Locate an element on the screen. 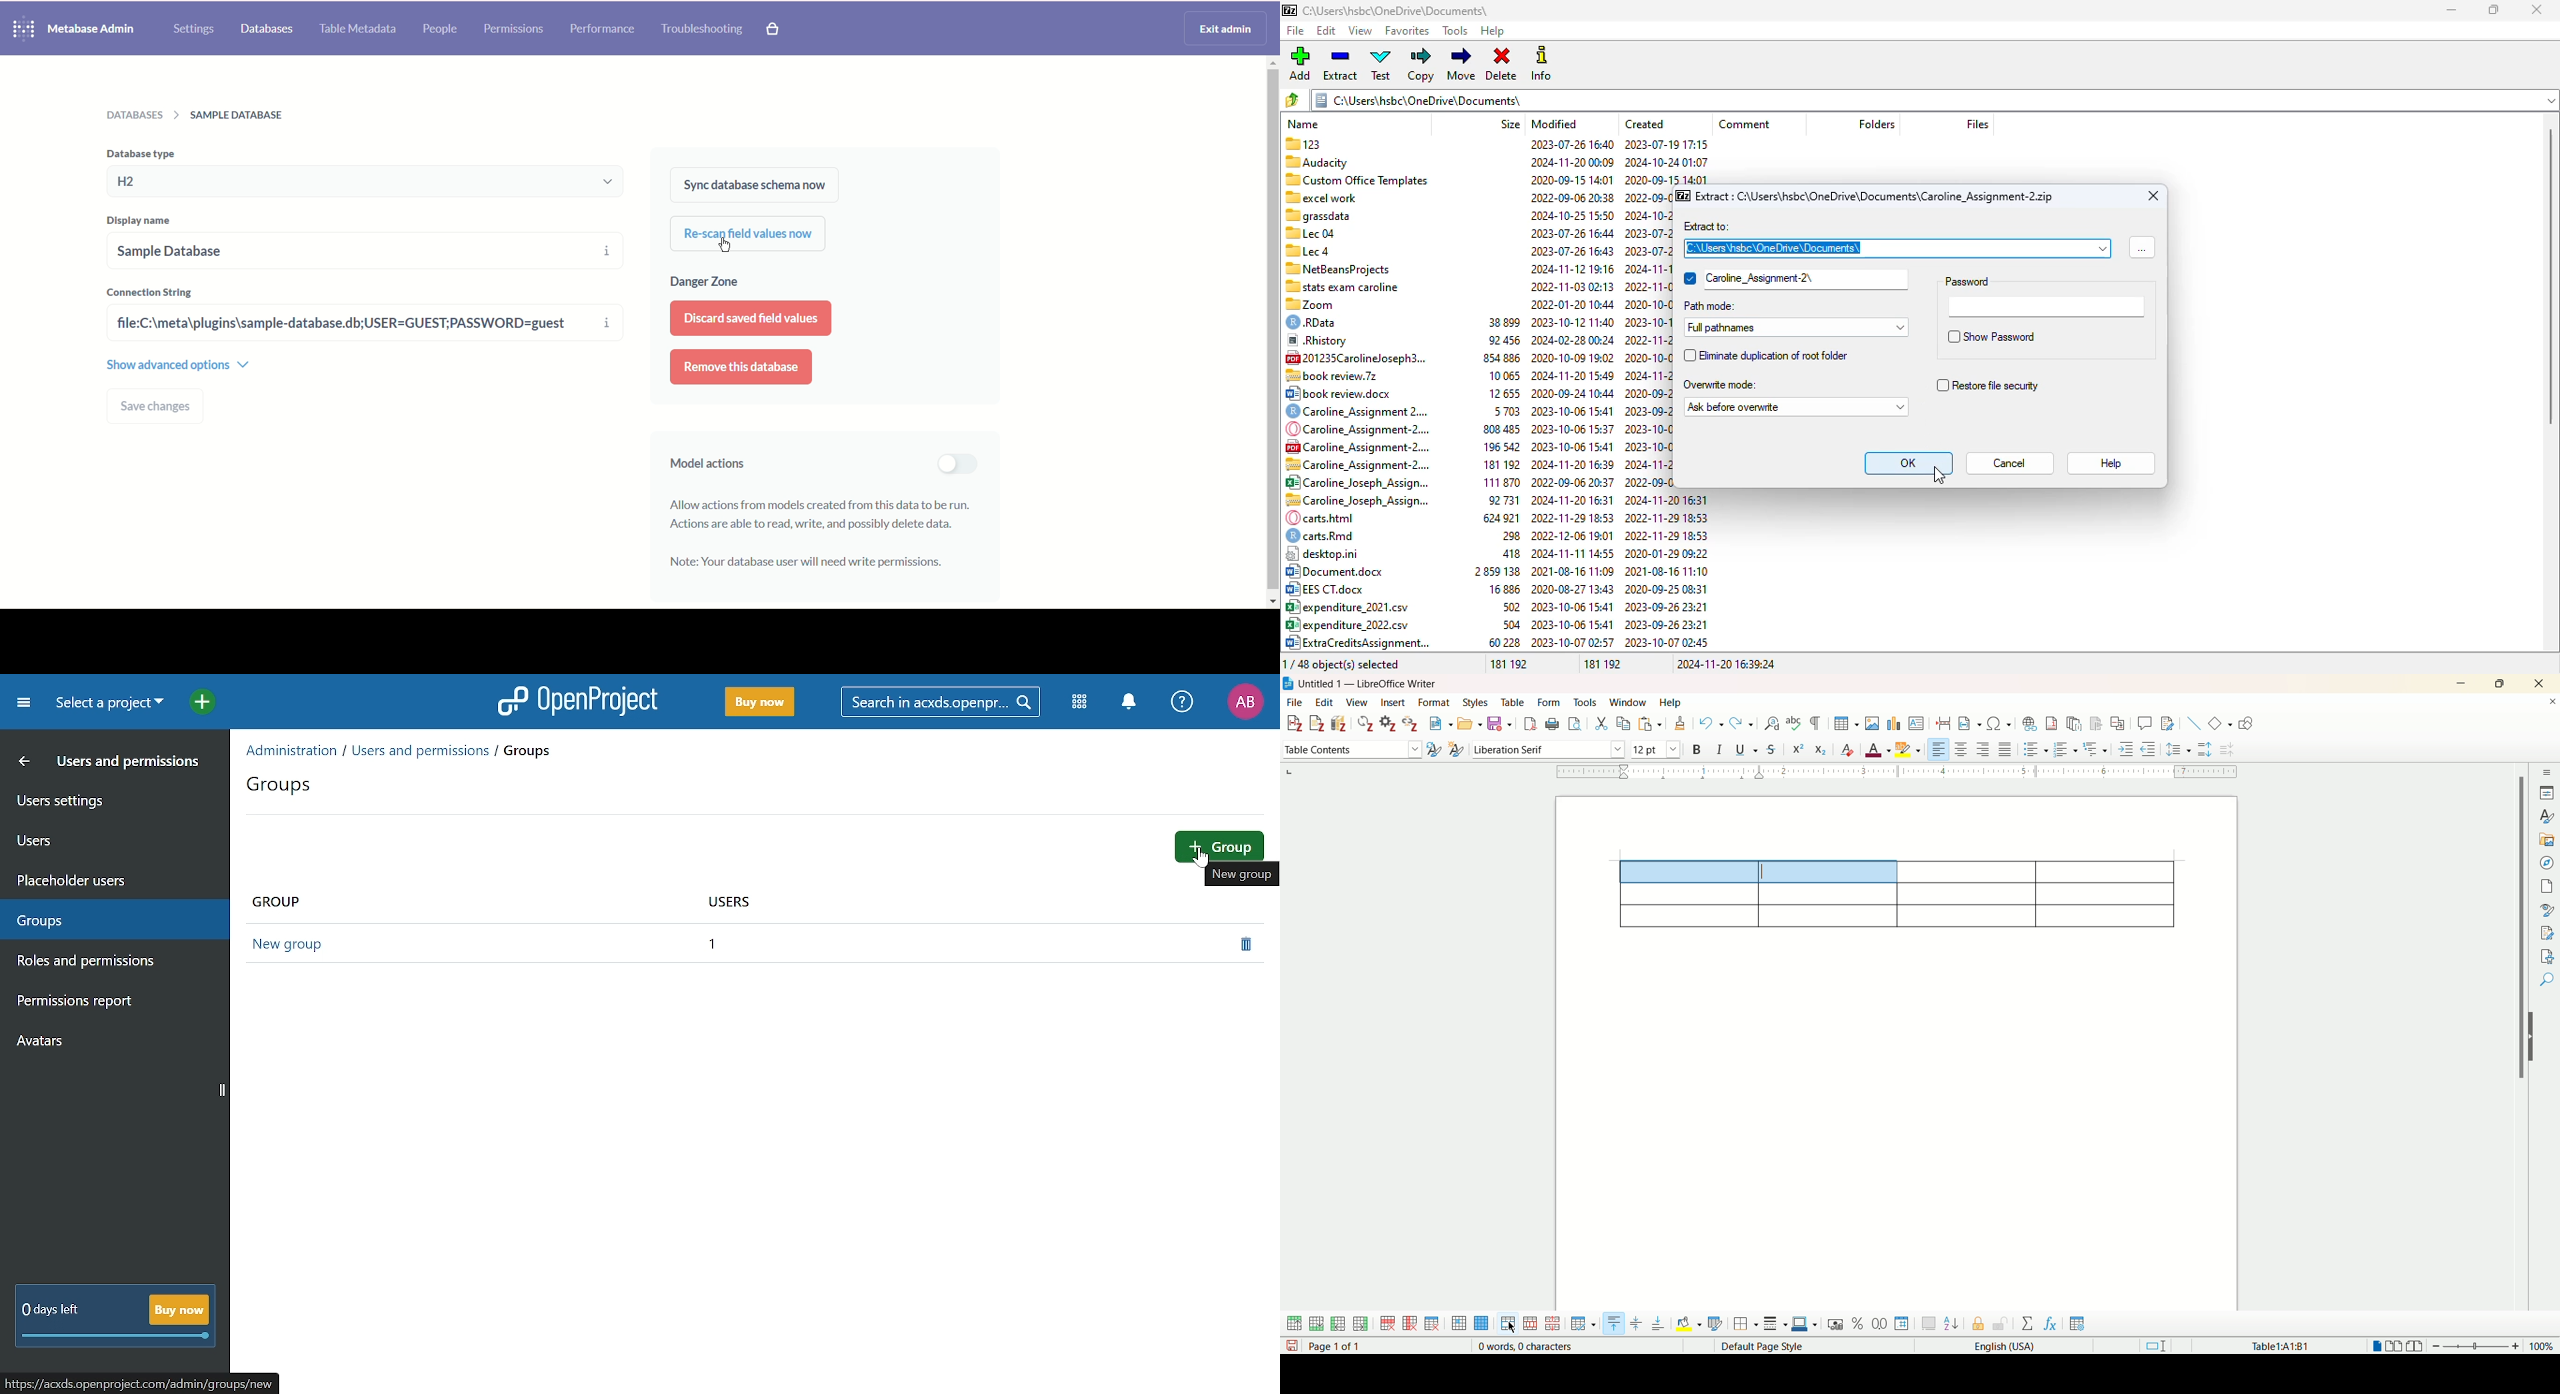 The image size is (2576, 1400). delete is located at coordinates (1502, 65).